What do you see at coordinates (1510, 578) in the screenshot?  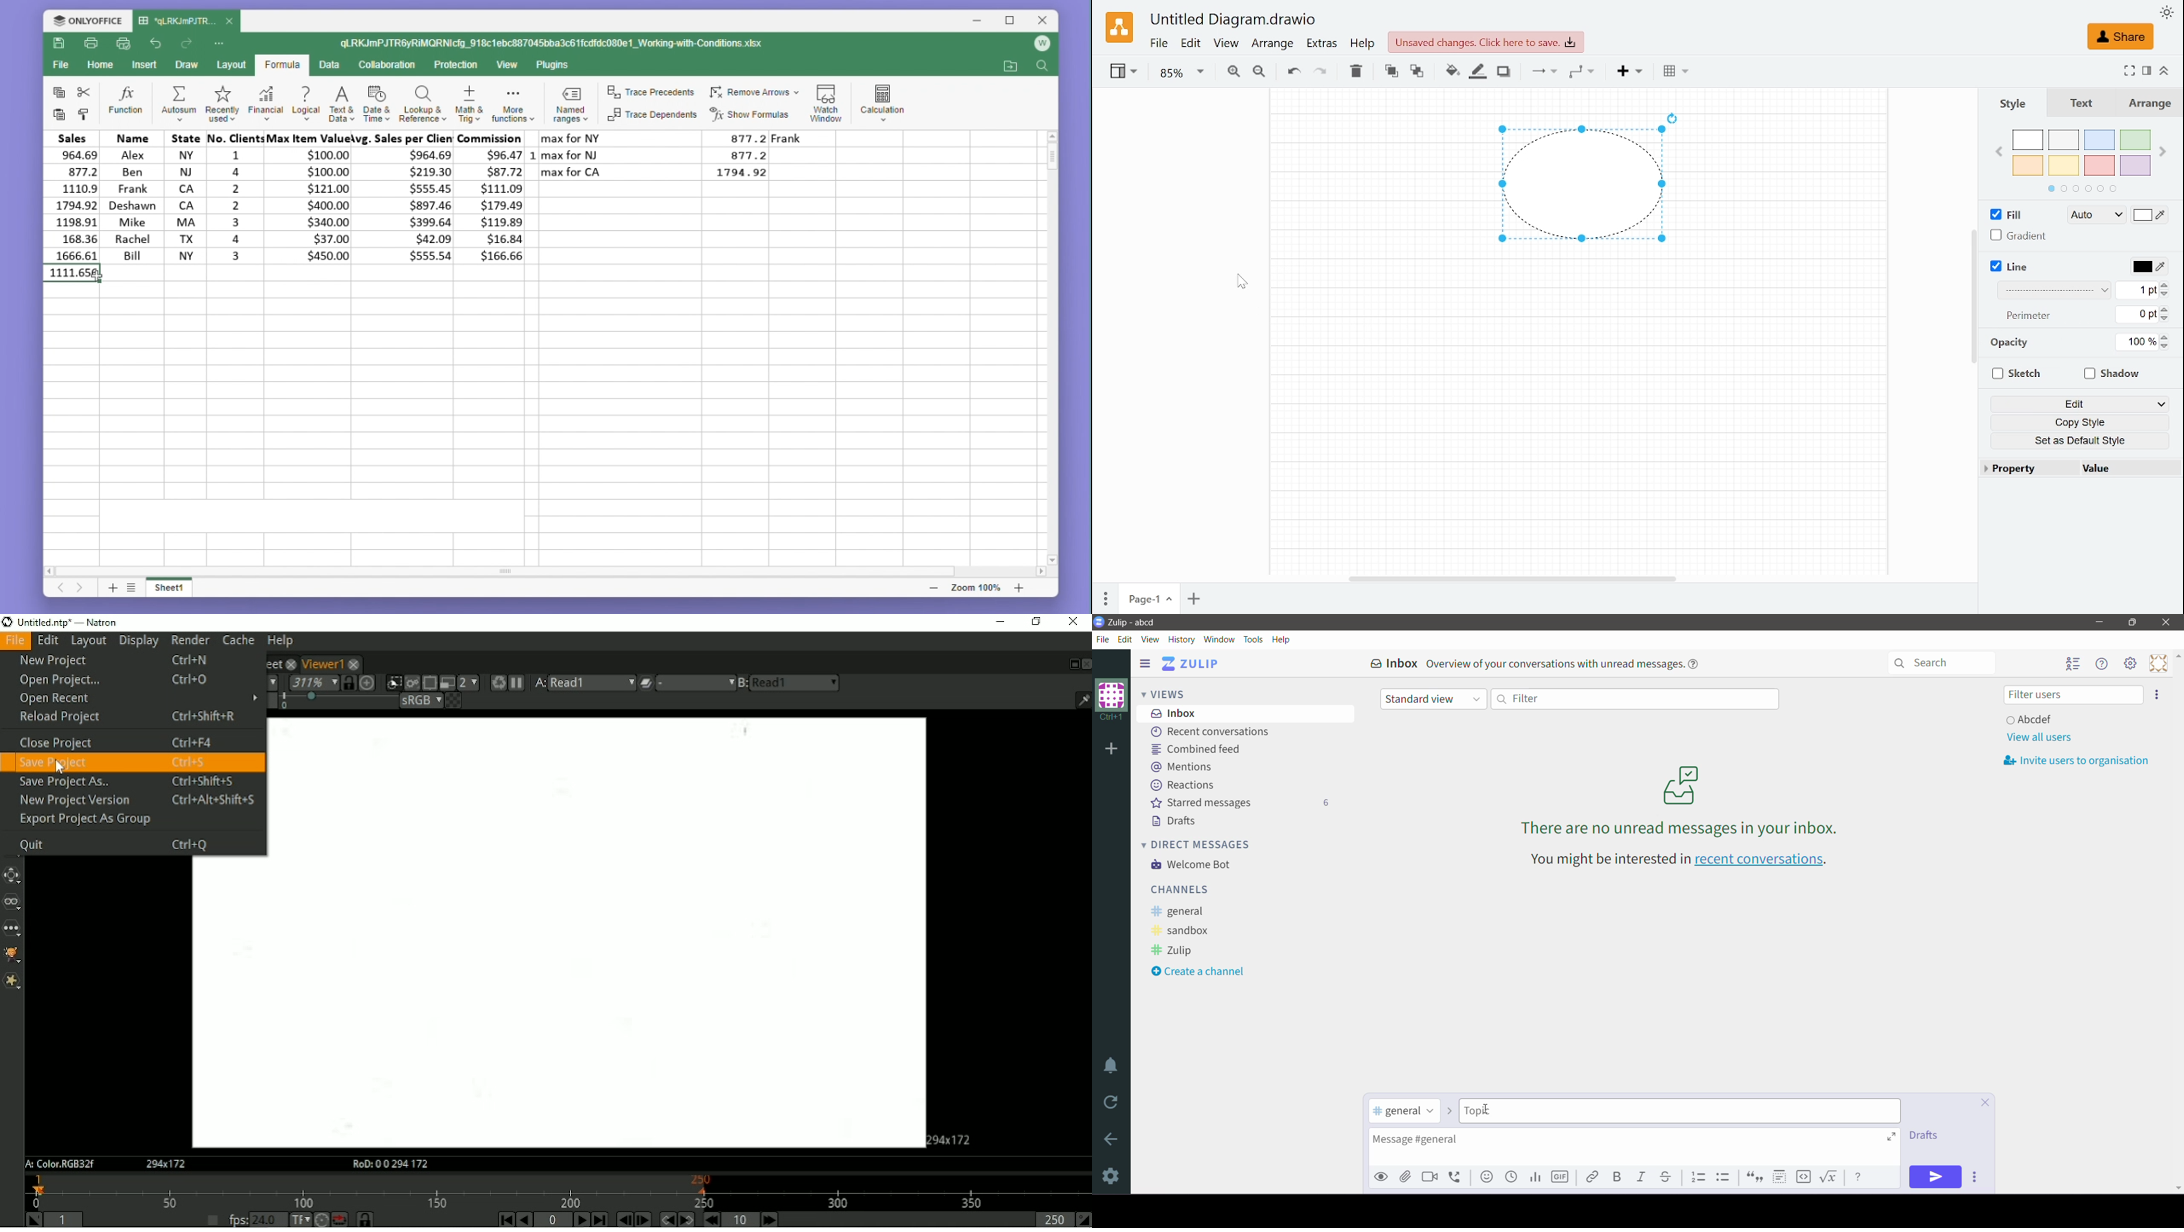 I see `Horizontal scrollbar` at bounding box center [1510, 578].